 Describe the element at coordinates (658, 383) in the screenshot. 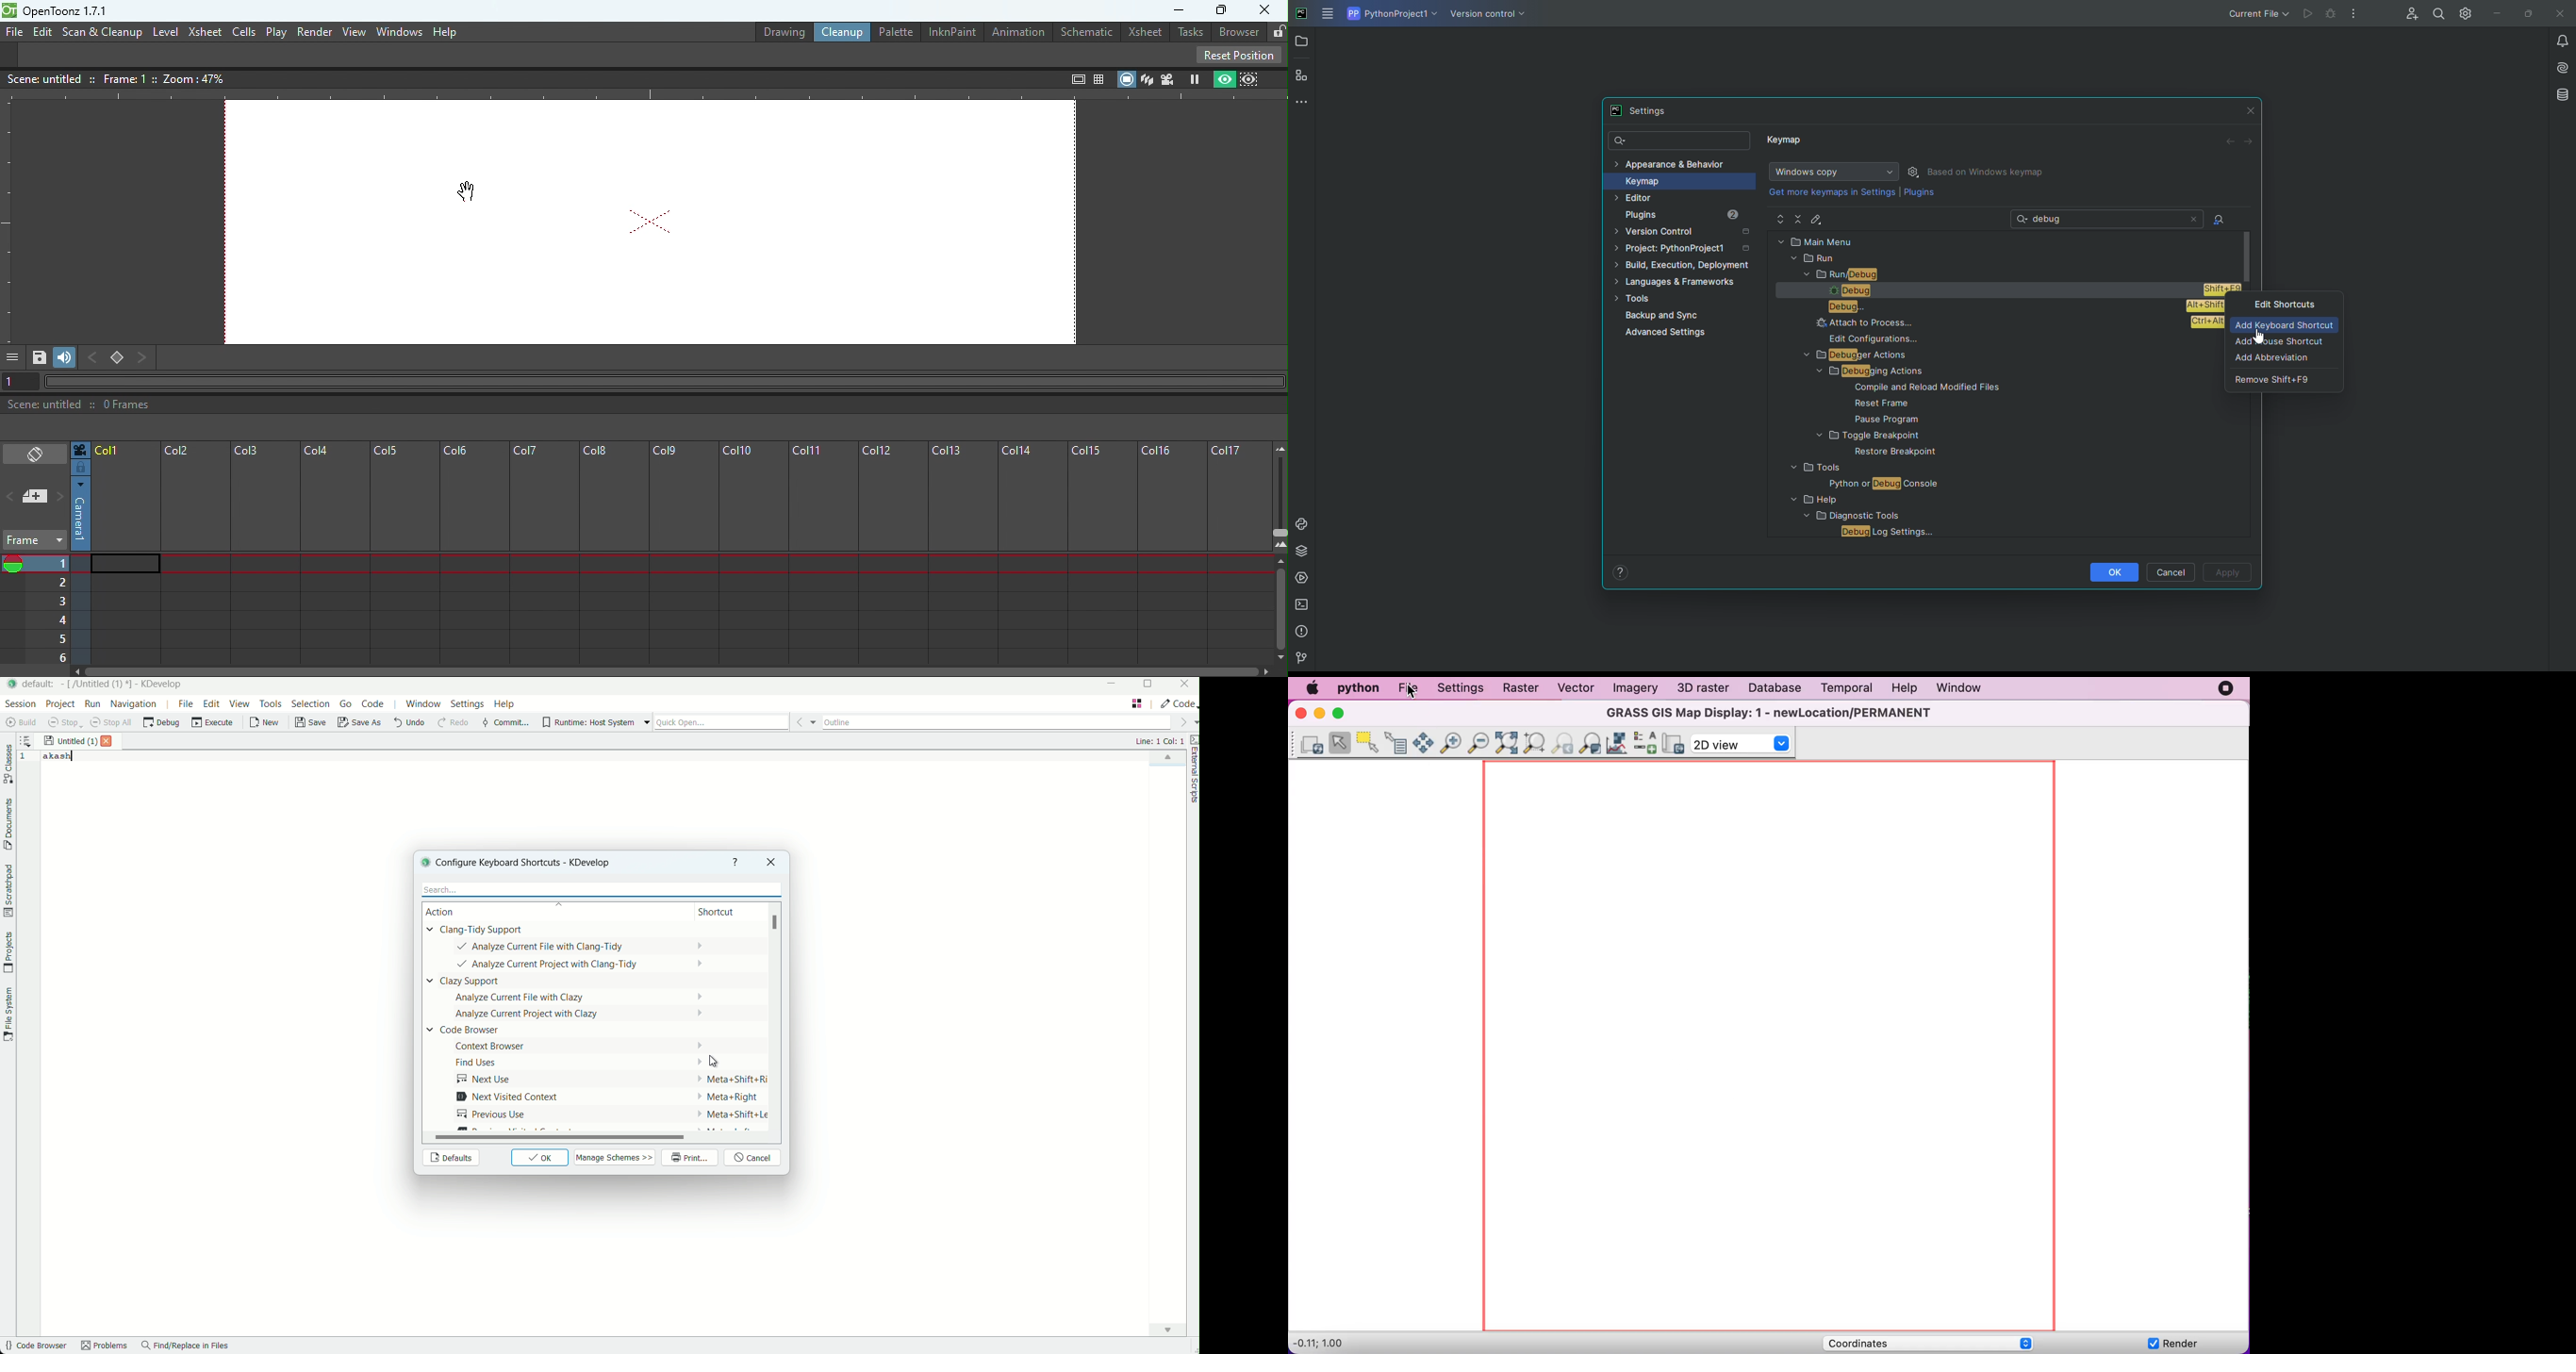

I see `Horizontal scroll bar` at that location.